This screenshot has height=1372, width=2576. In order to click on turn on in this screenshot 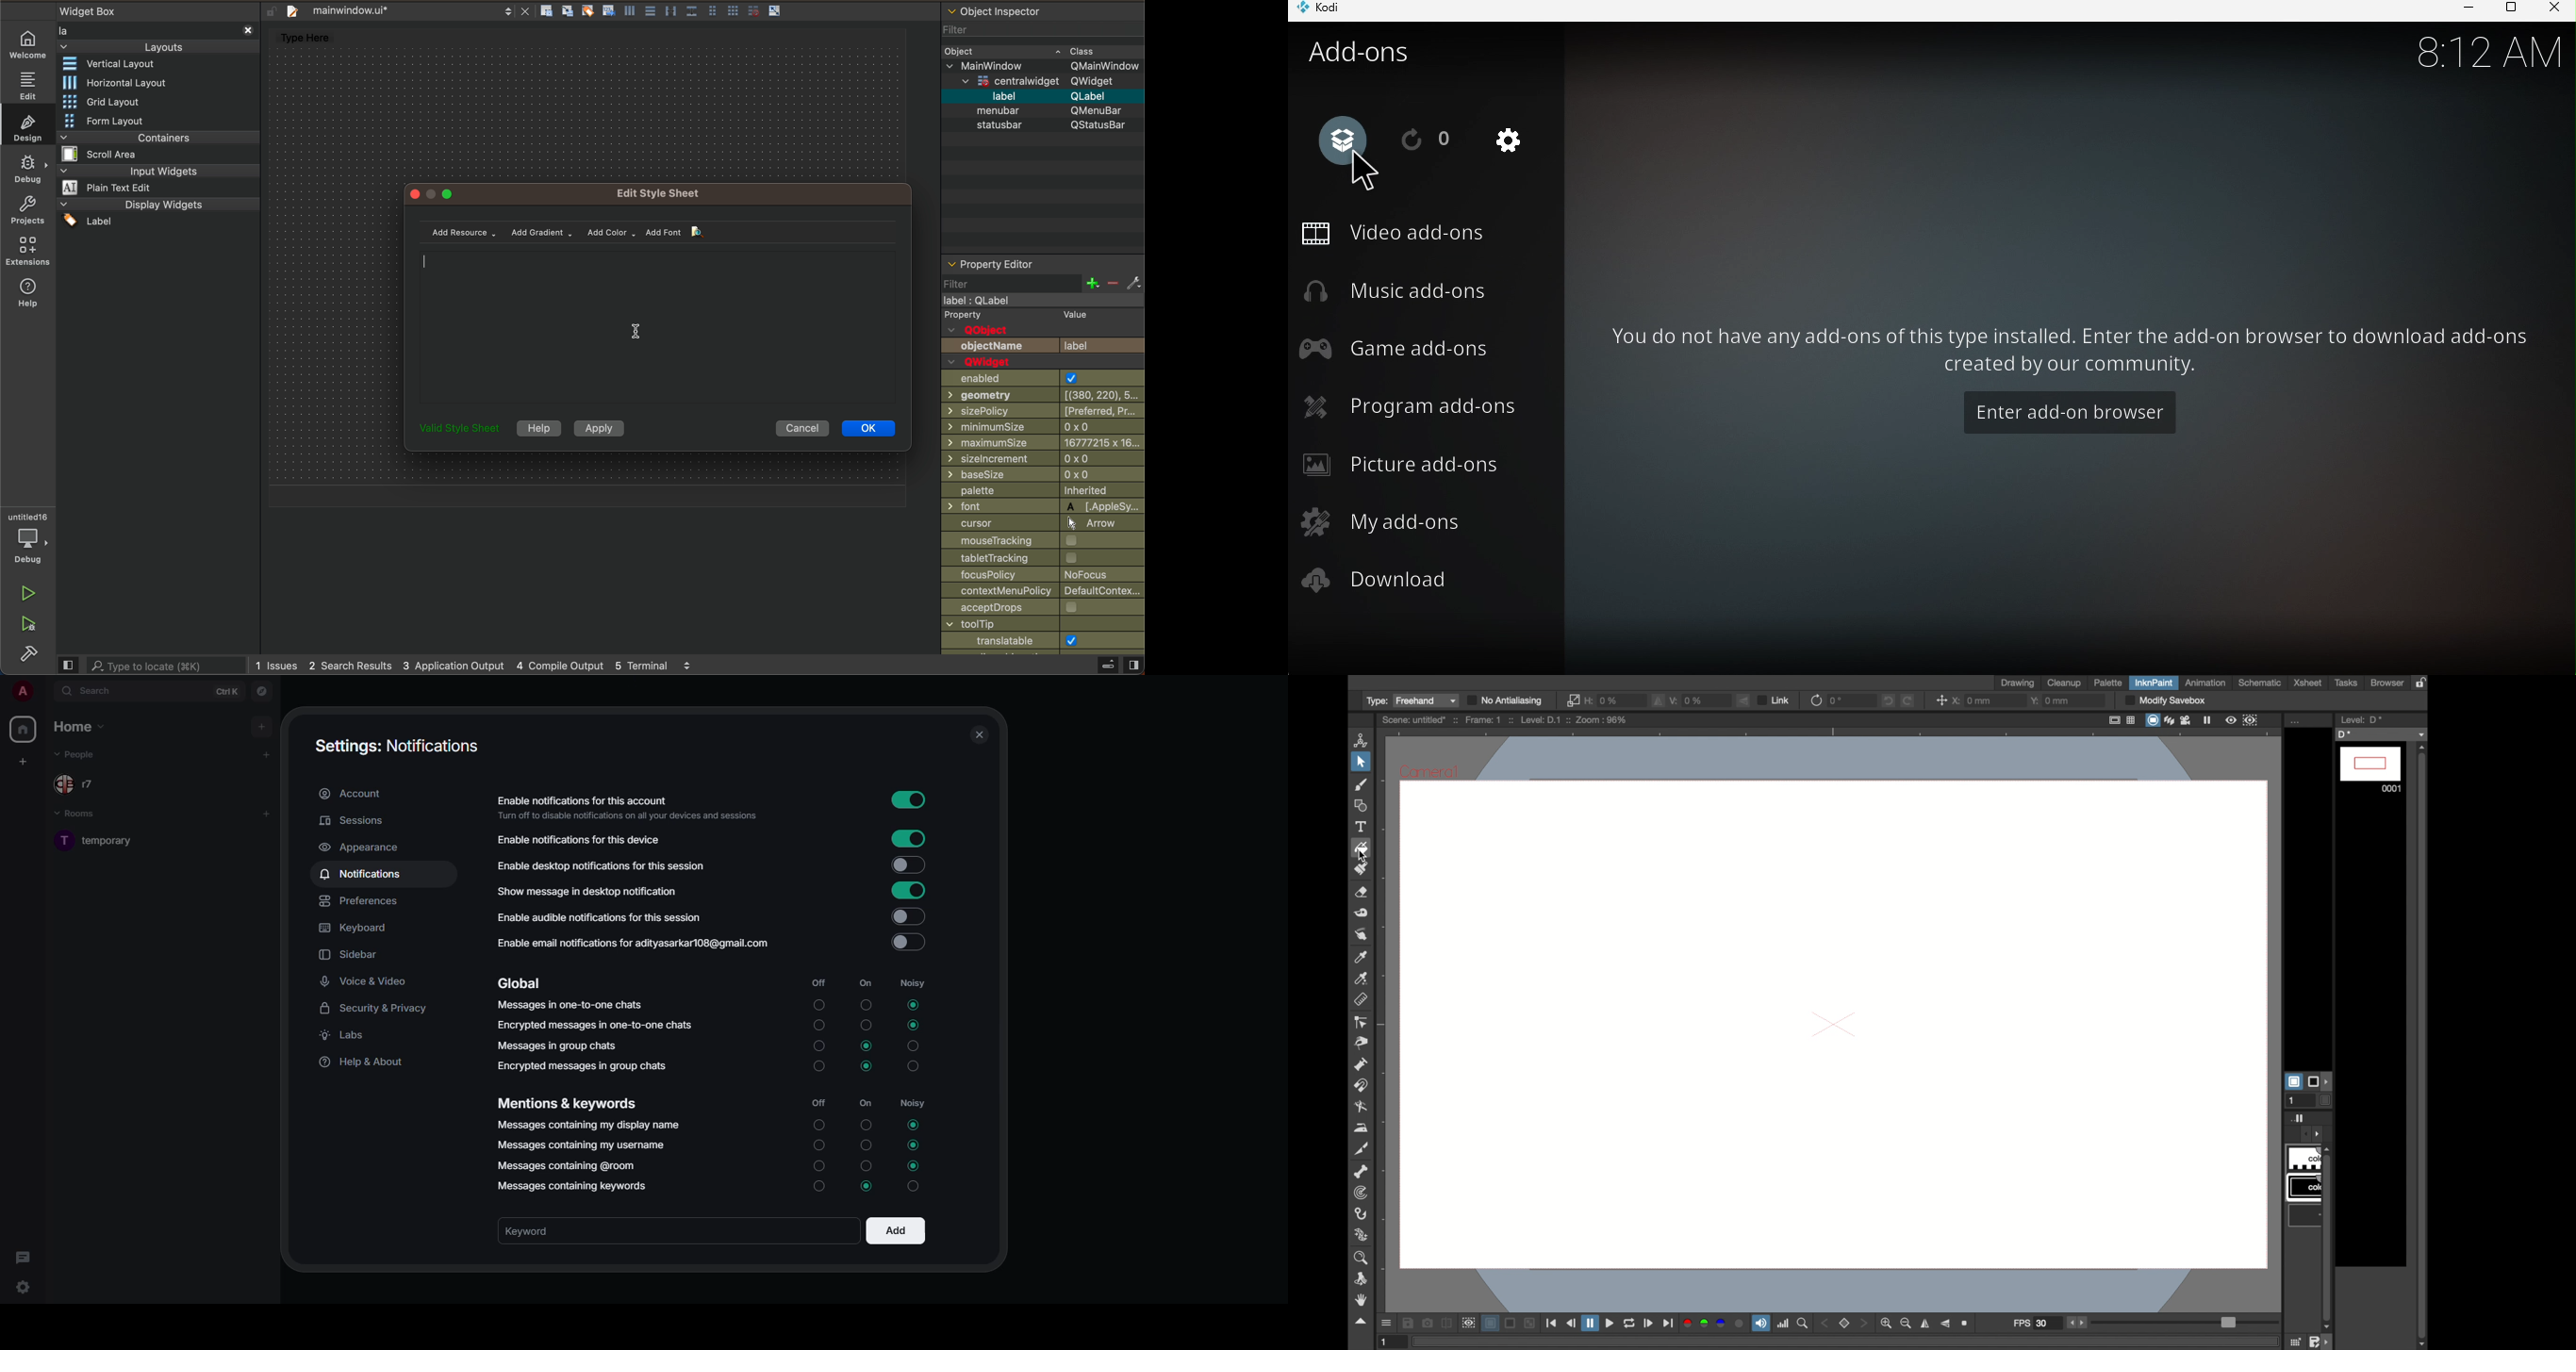, I will do `click(818, 1149)`.